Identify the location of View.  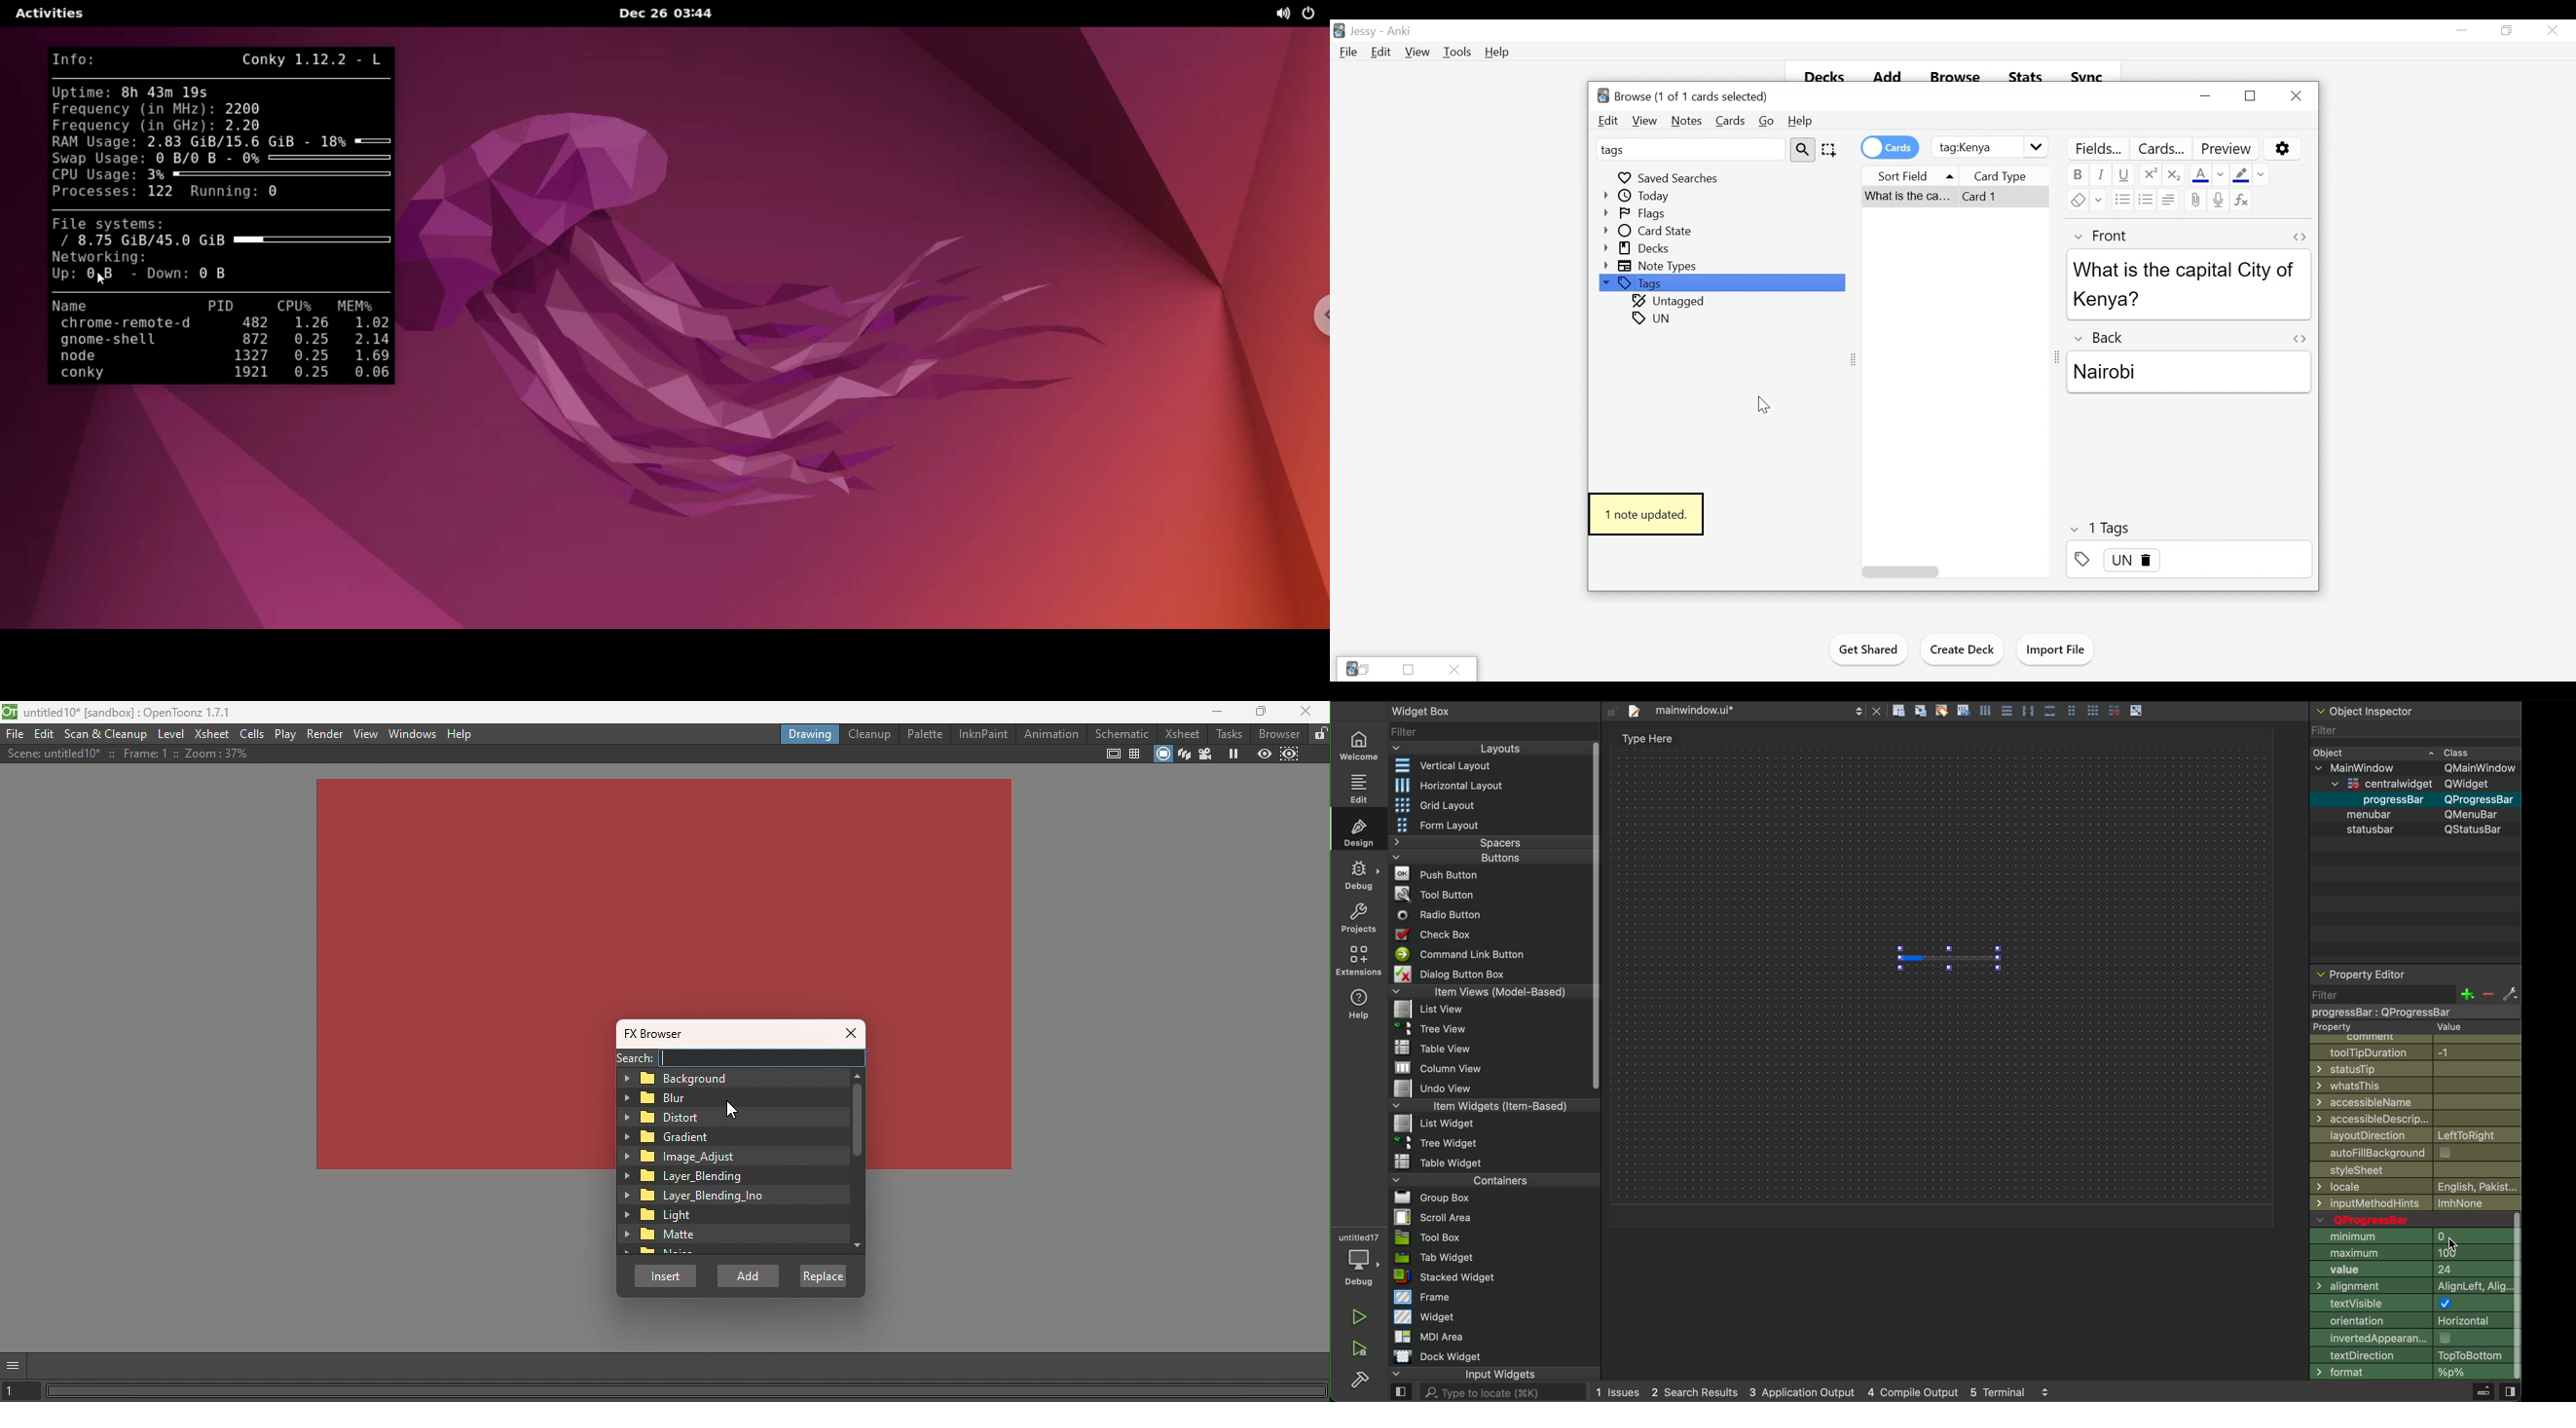
(1417, 53).